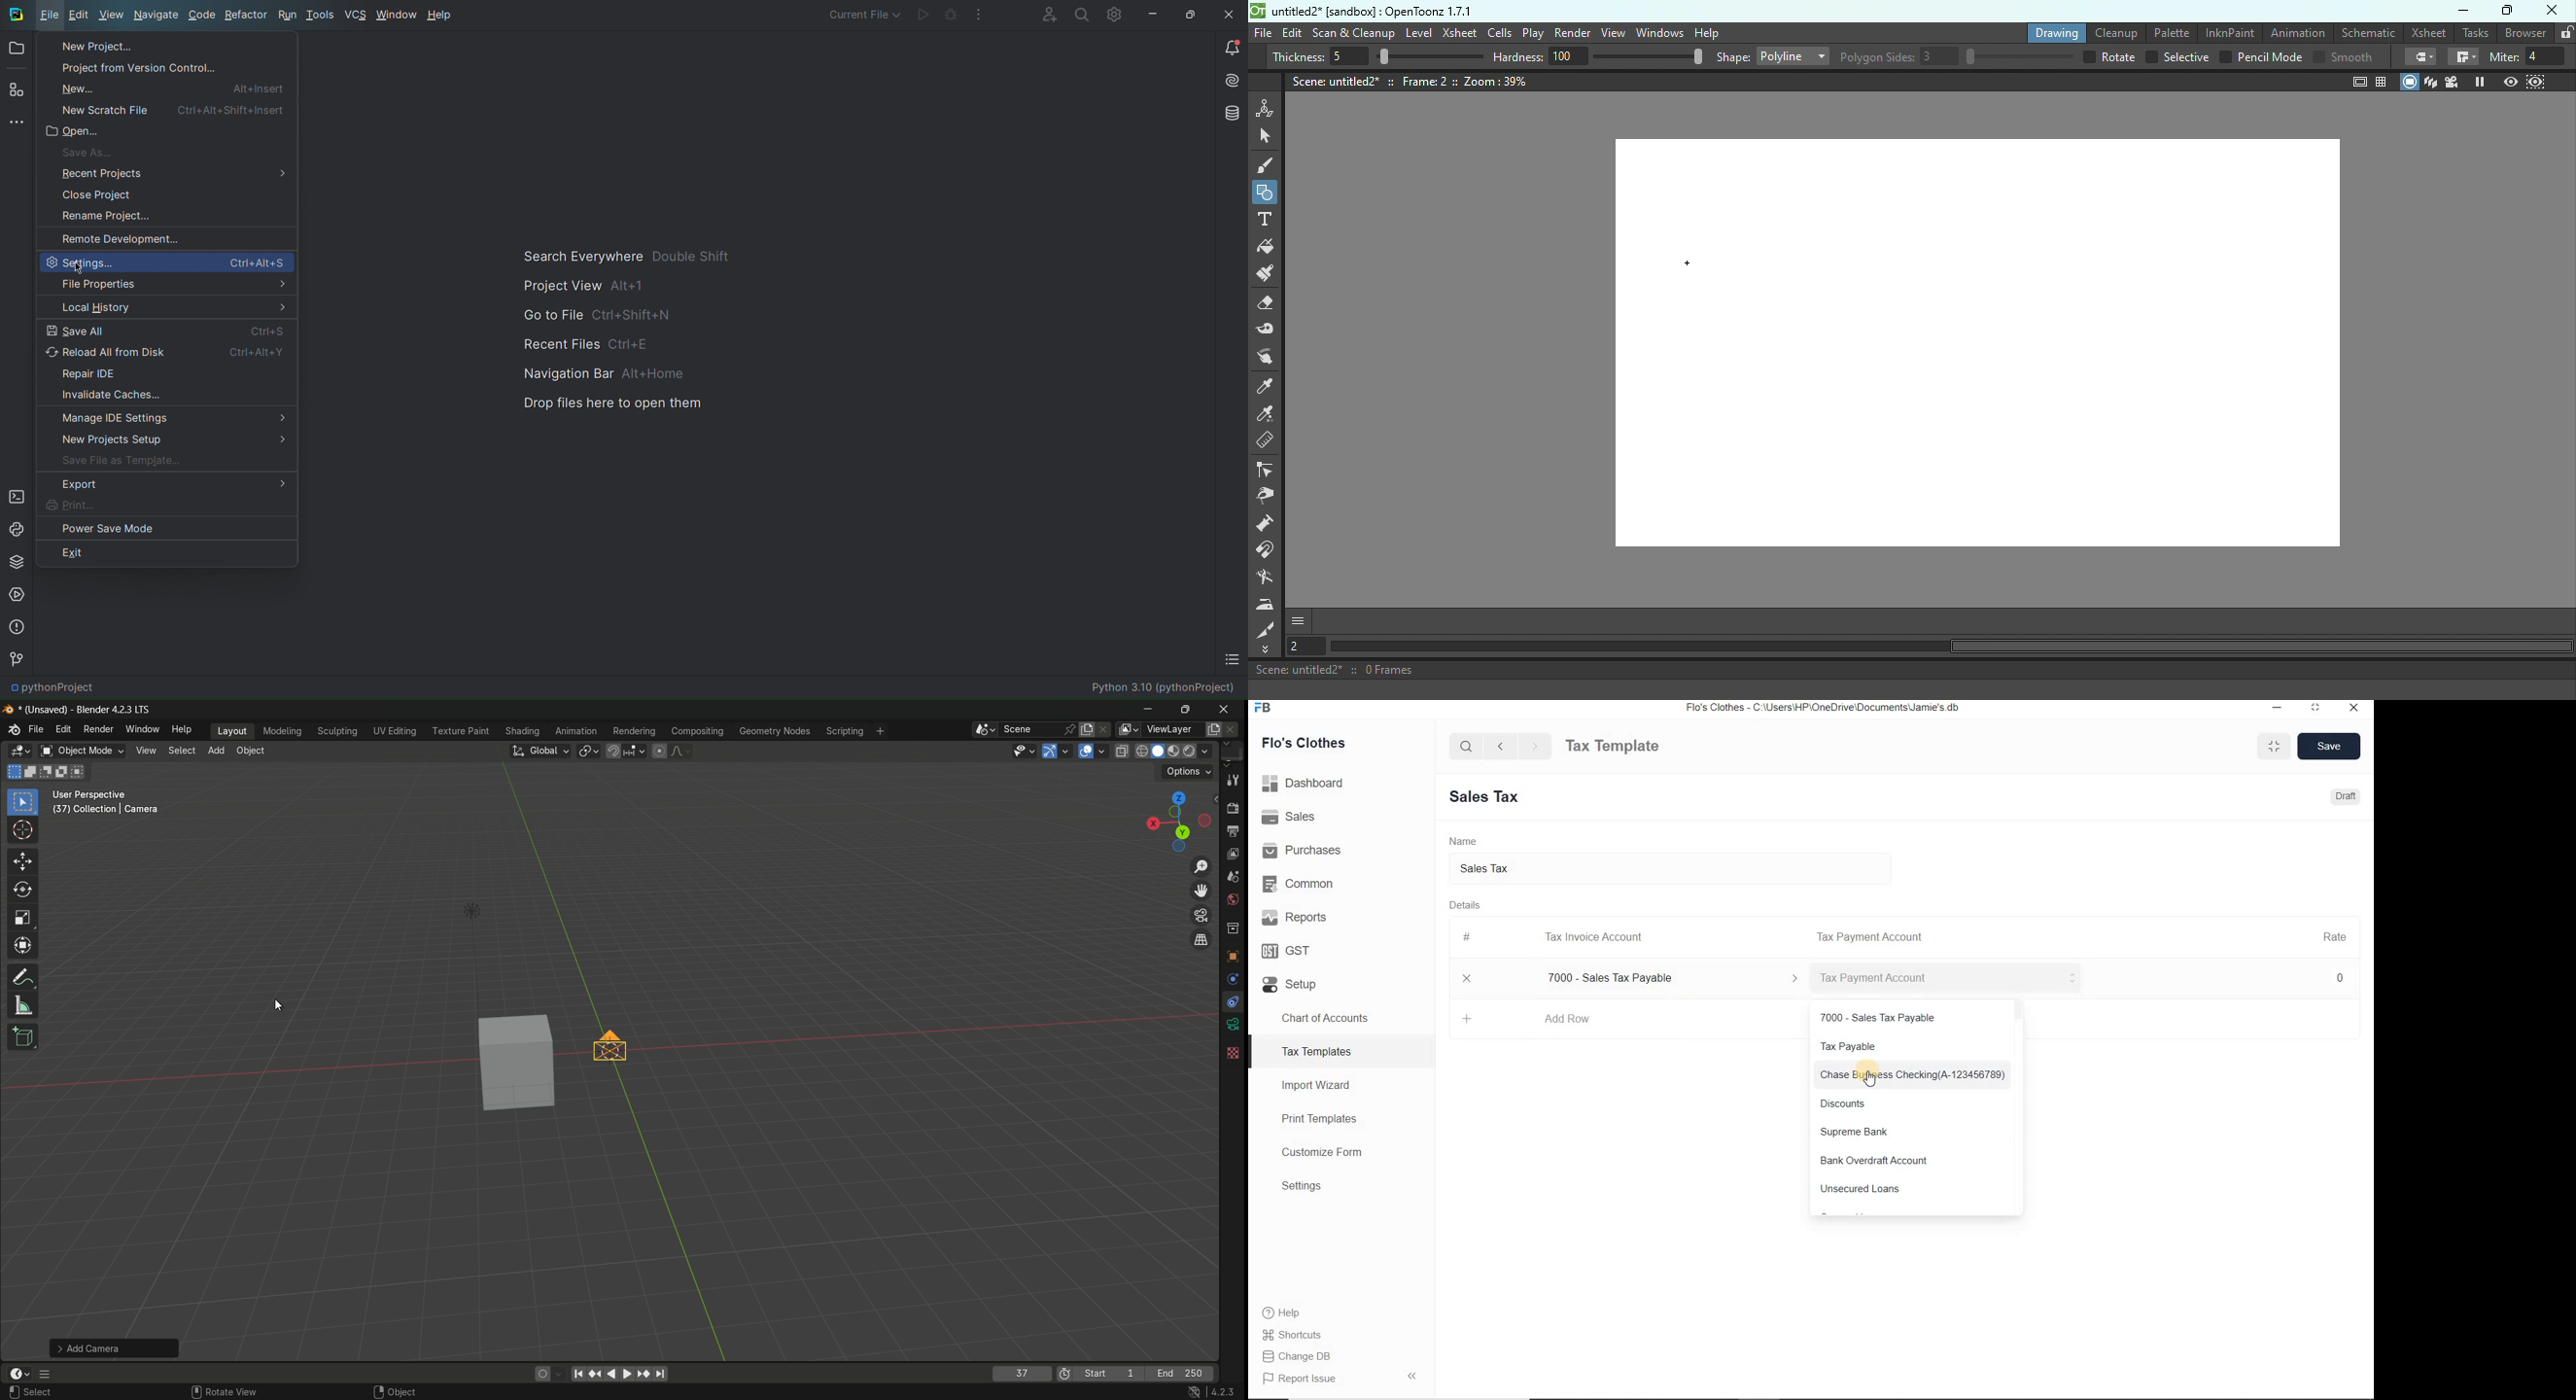 Image resolution: width=2576 pixels, height=1400 pixels. I want to click on FB Logo, so click(1262, 708).